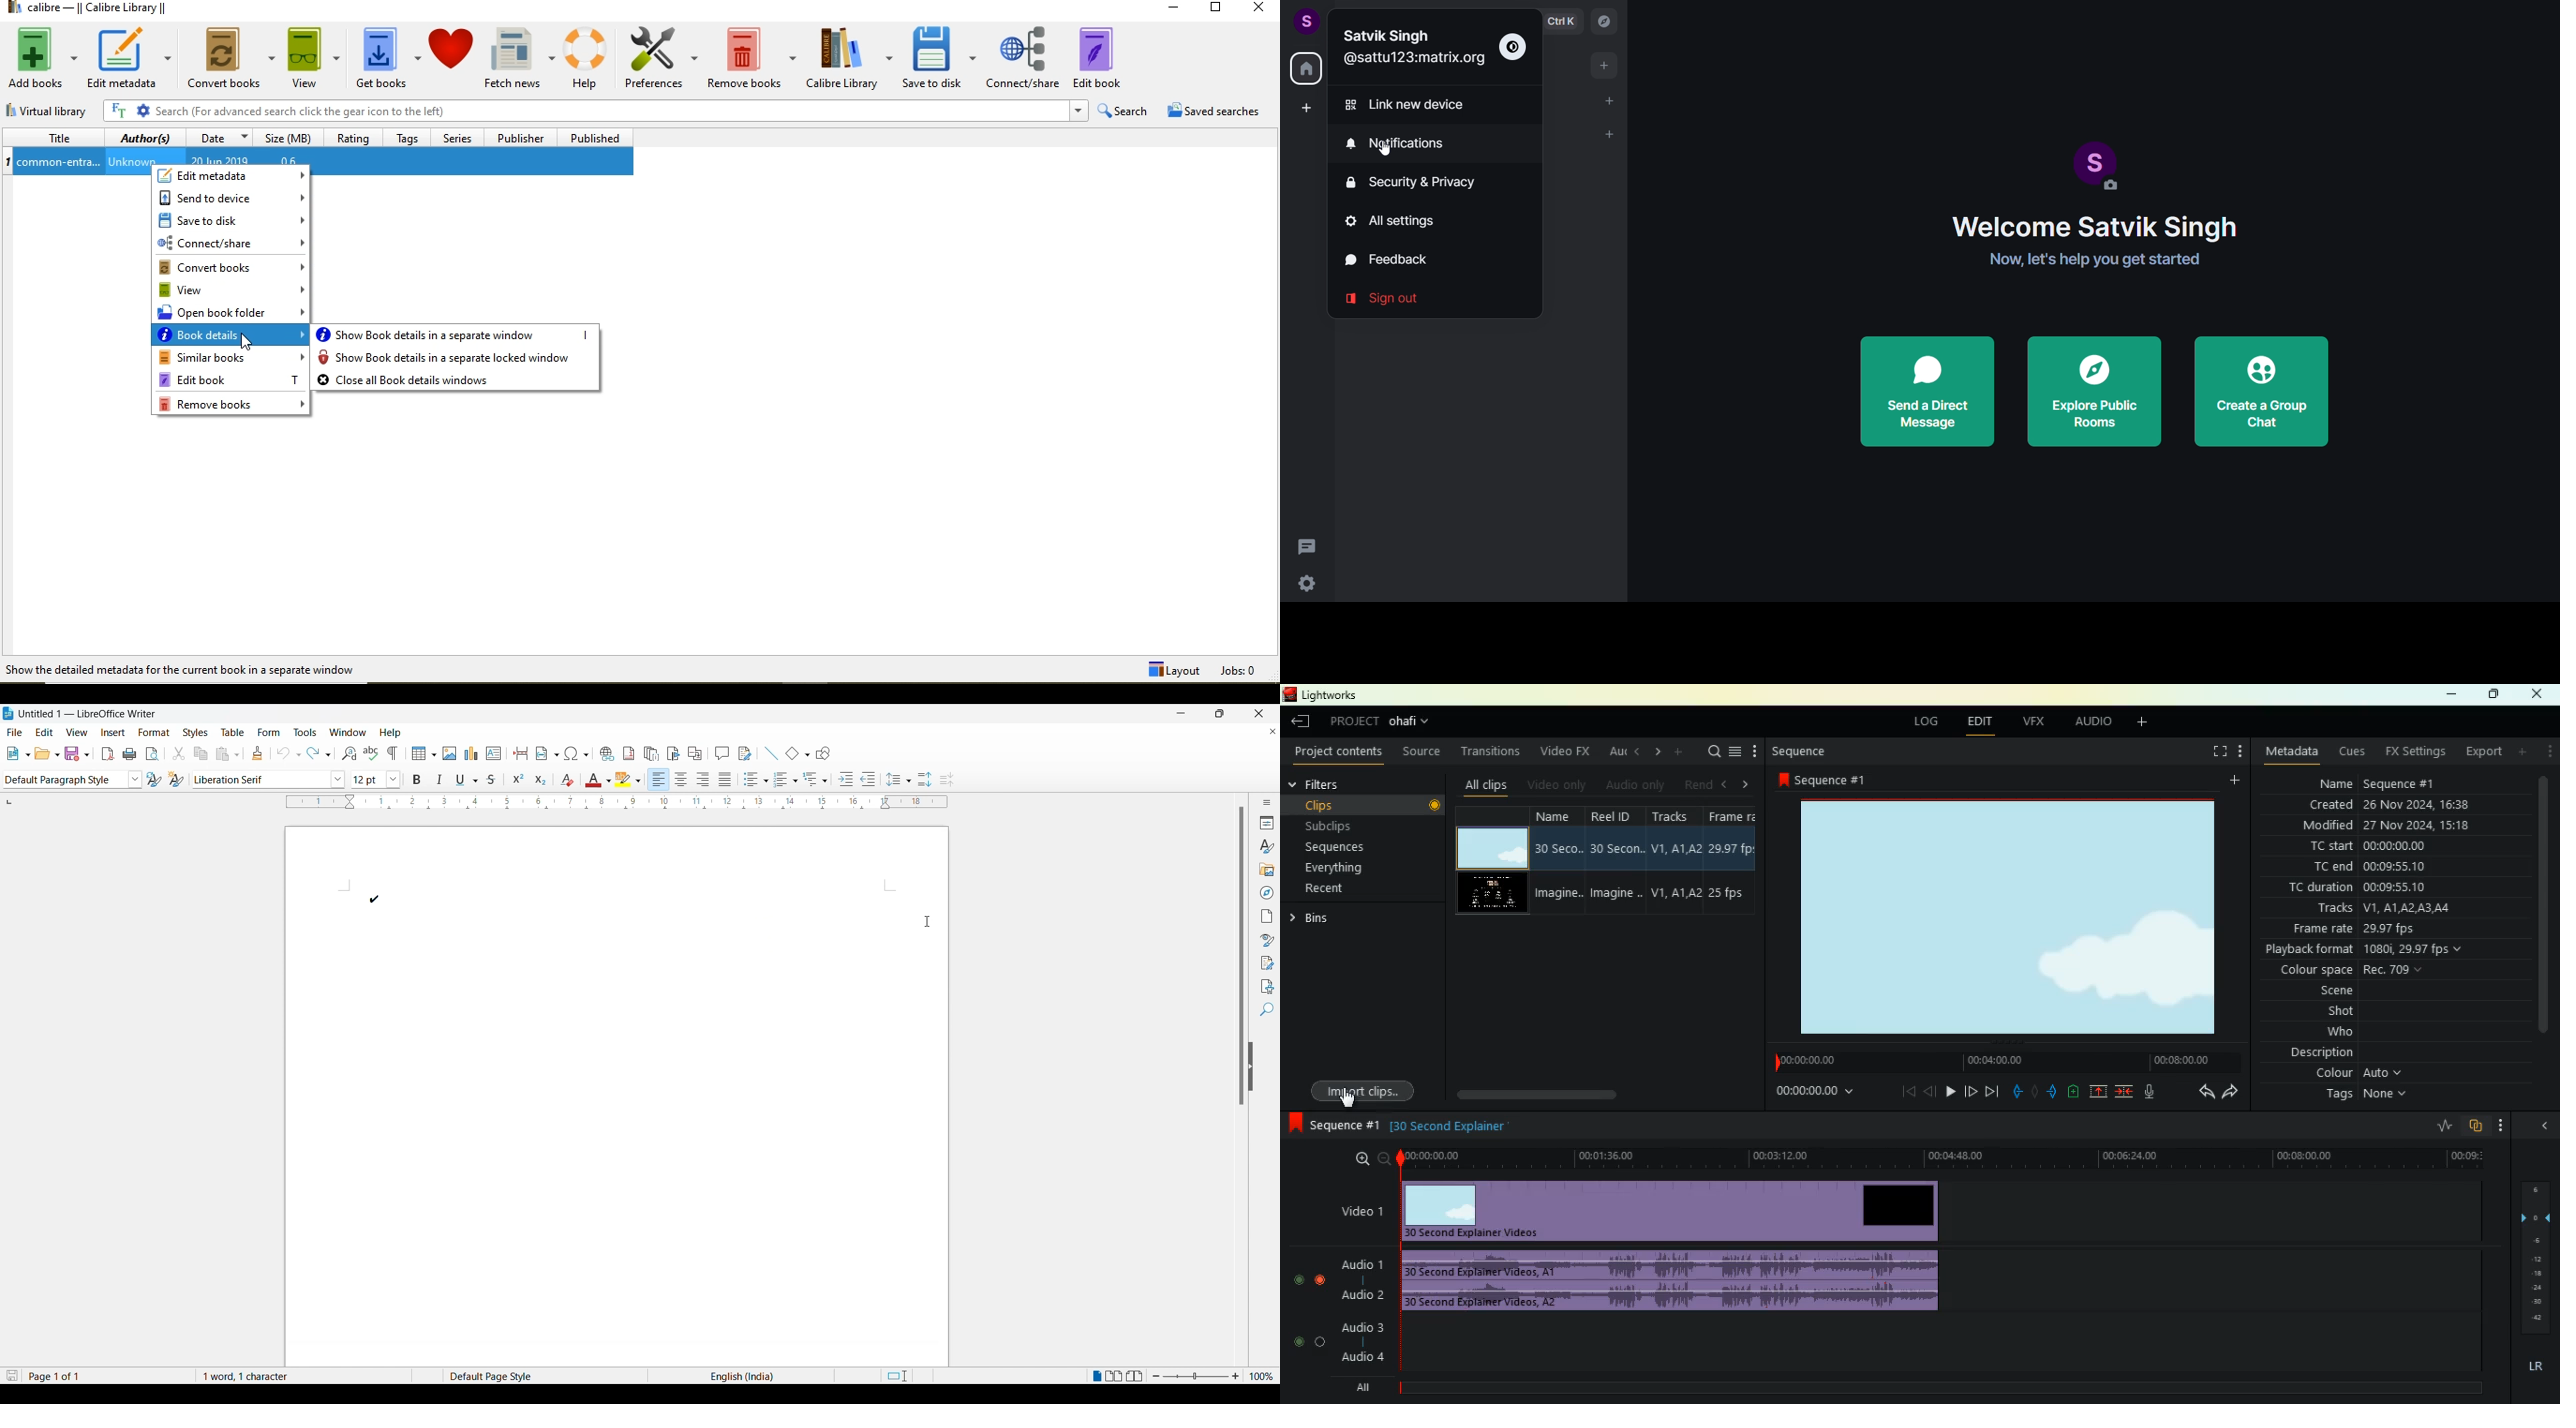  I want to click on image, so click(2011, 916).